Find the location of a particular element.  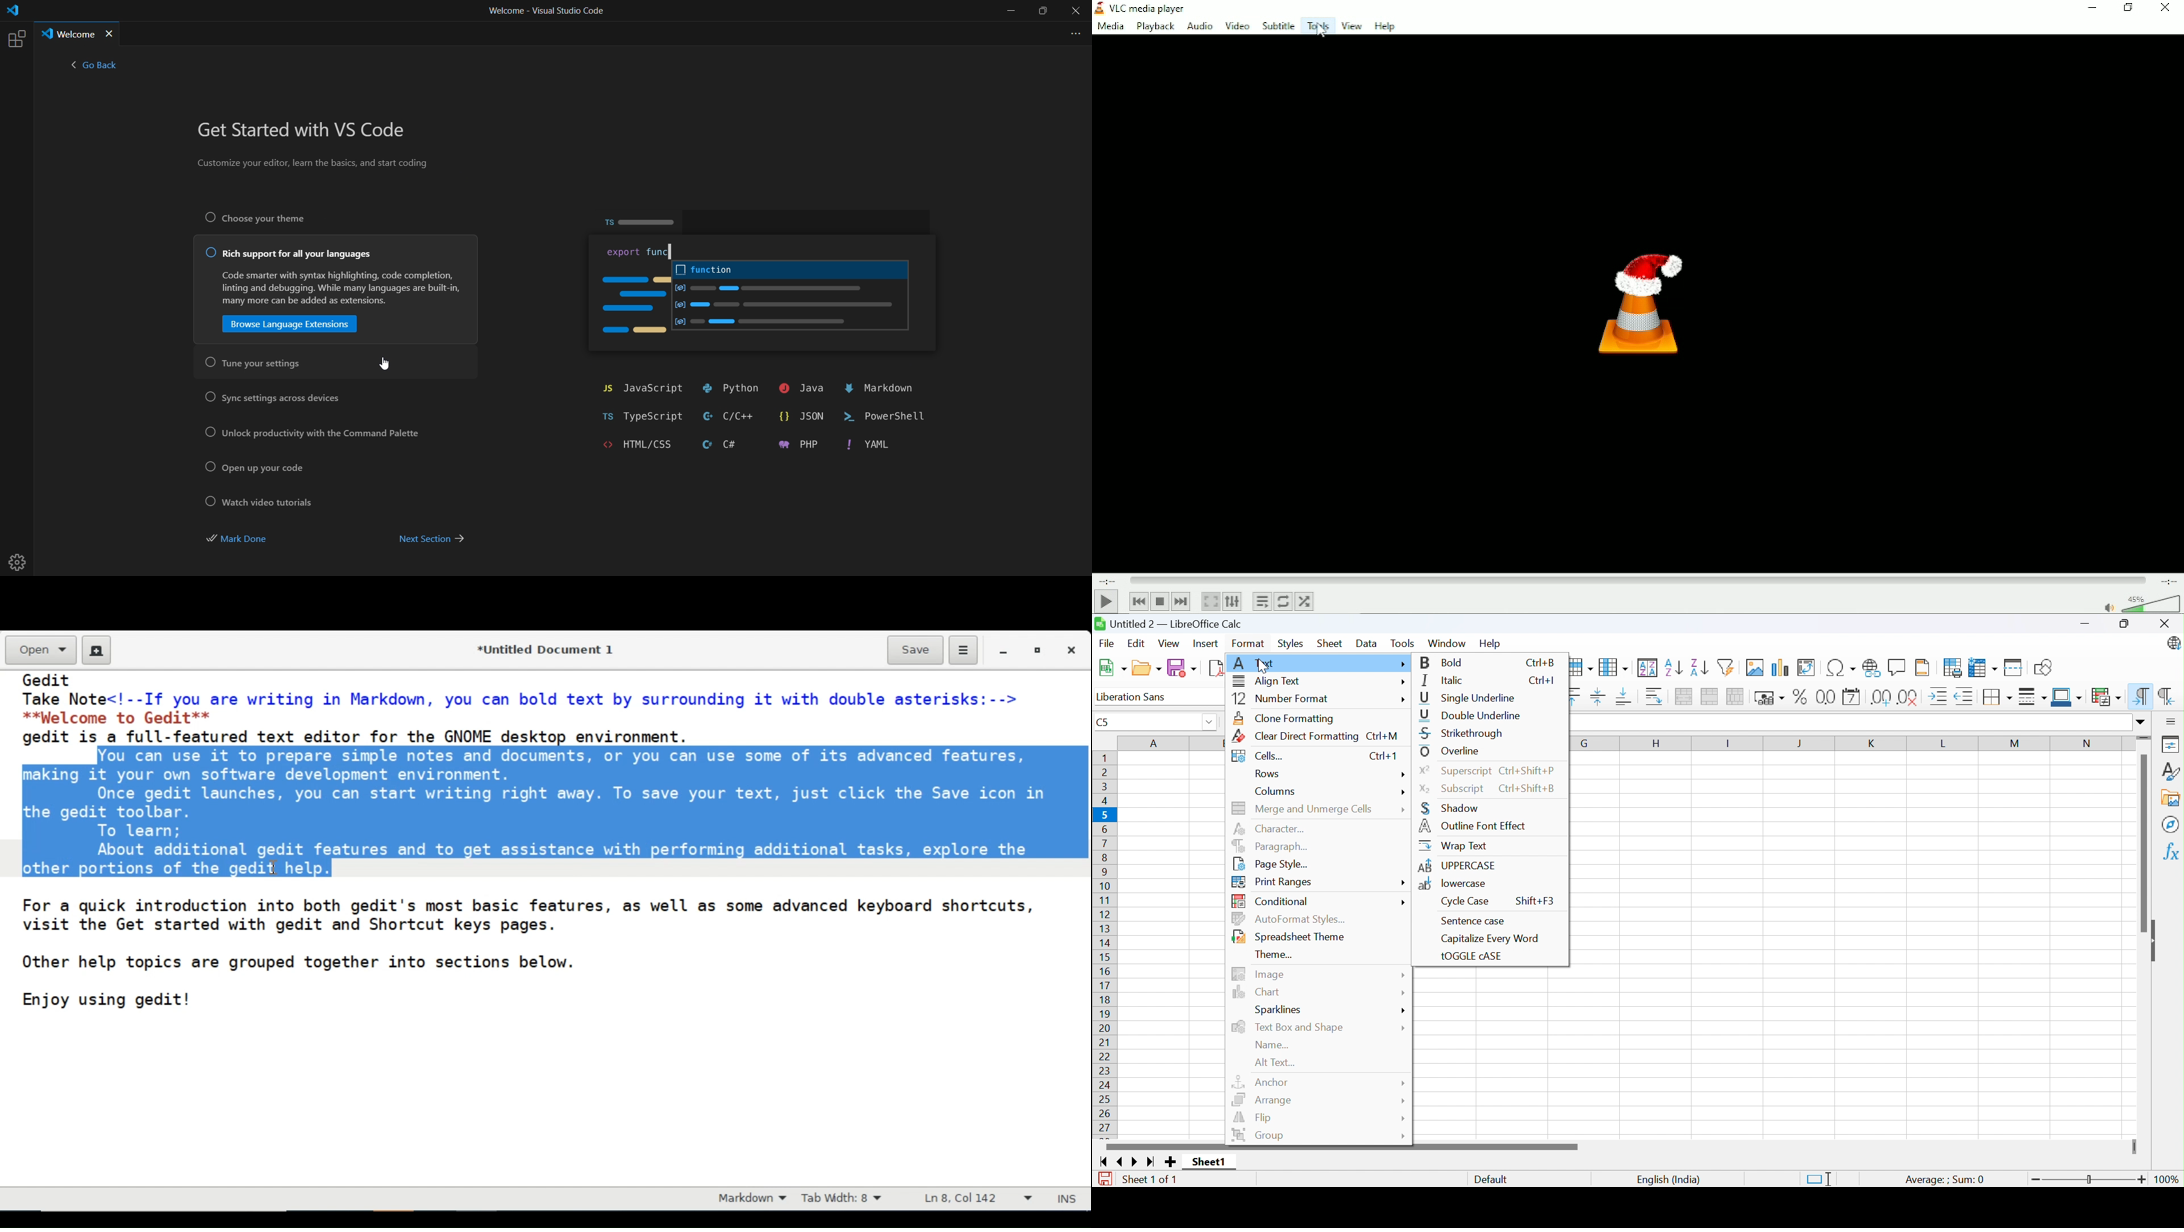

AutoFormat Styles is located at coordinates (1292, 919).